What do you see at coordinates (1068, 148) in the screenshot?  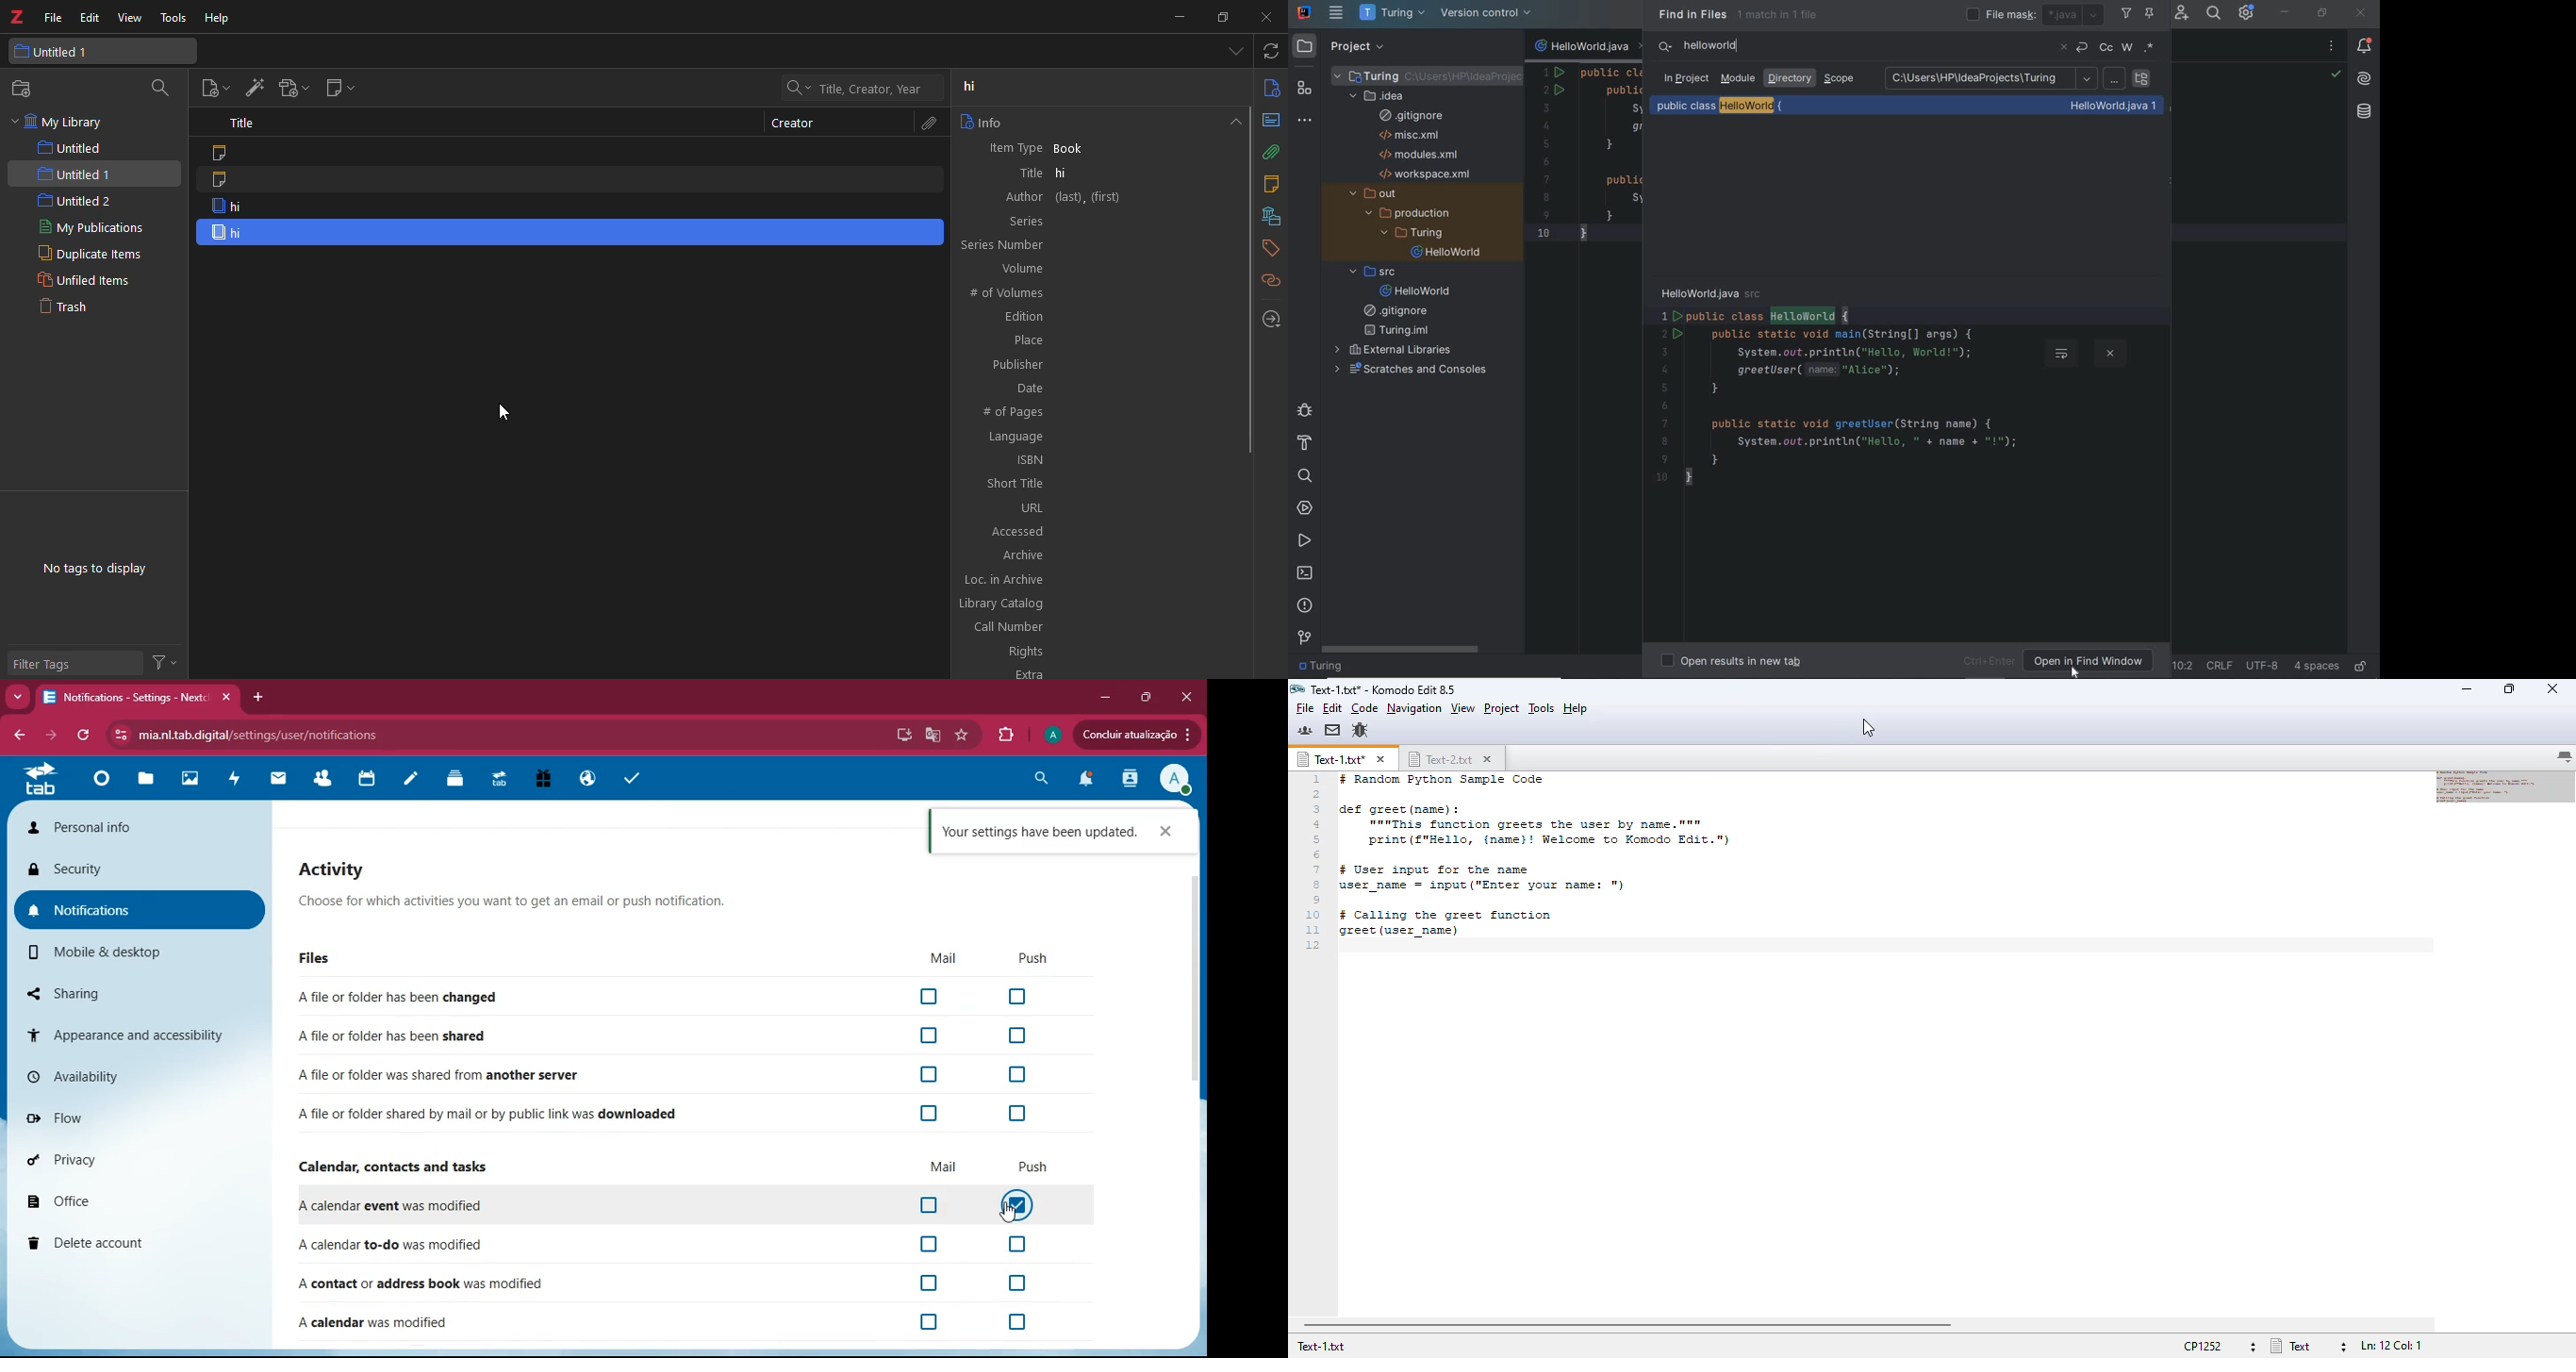 I see `book` at bounding box center [1068, 148].